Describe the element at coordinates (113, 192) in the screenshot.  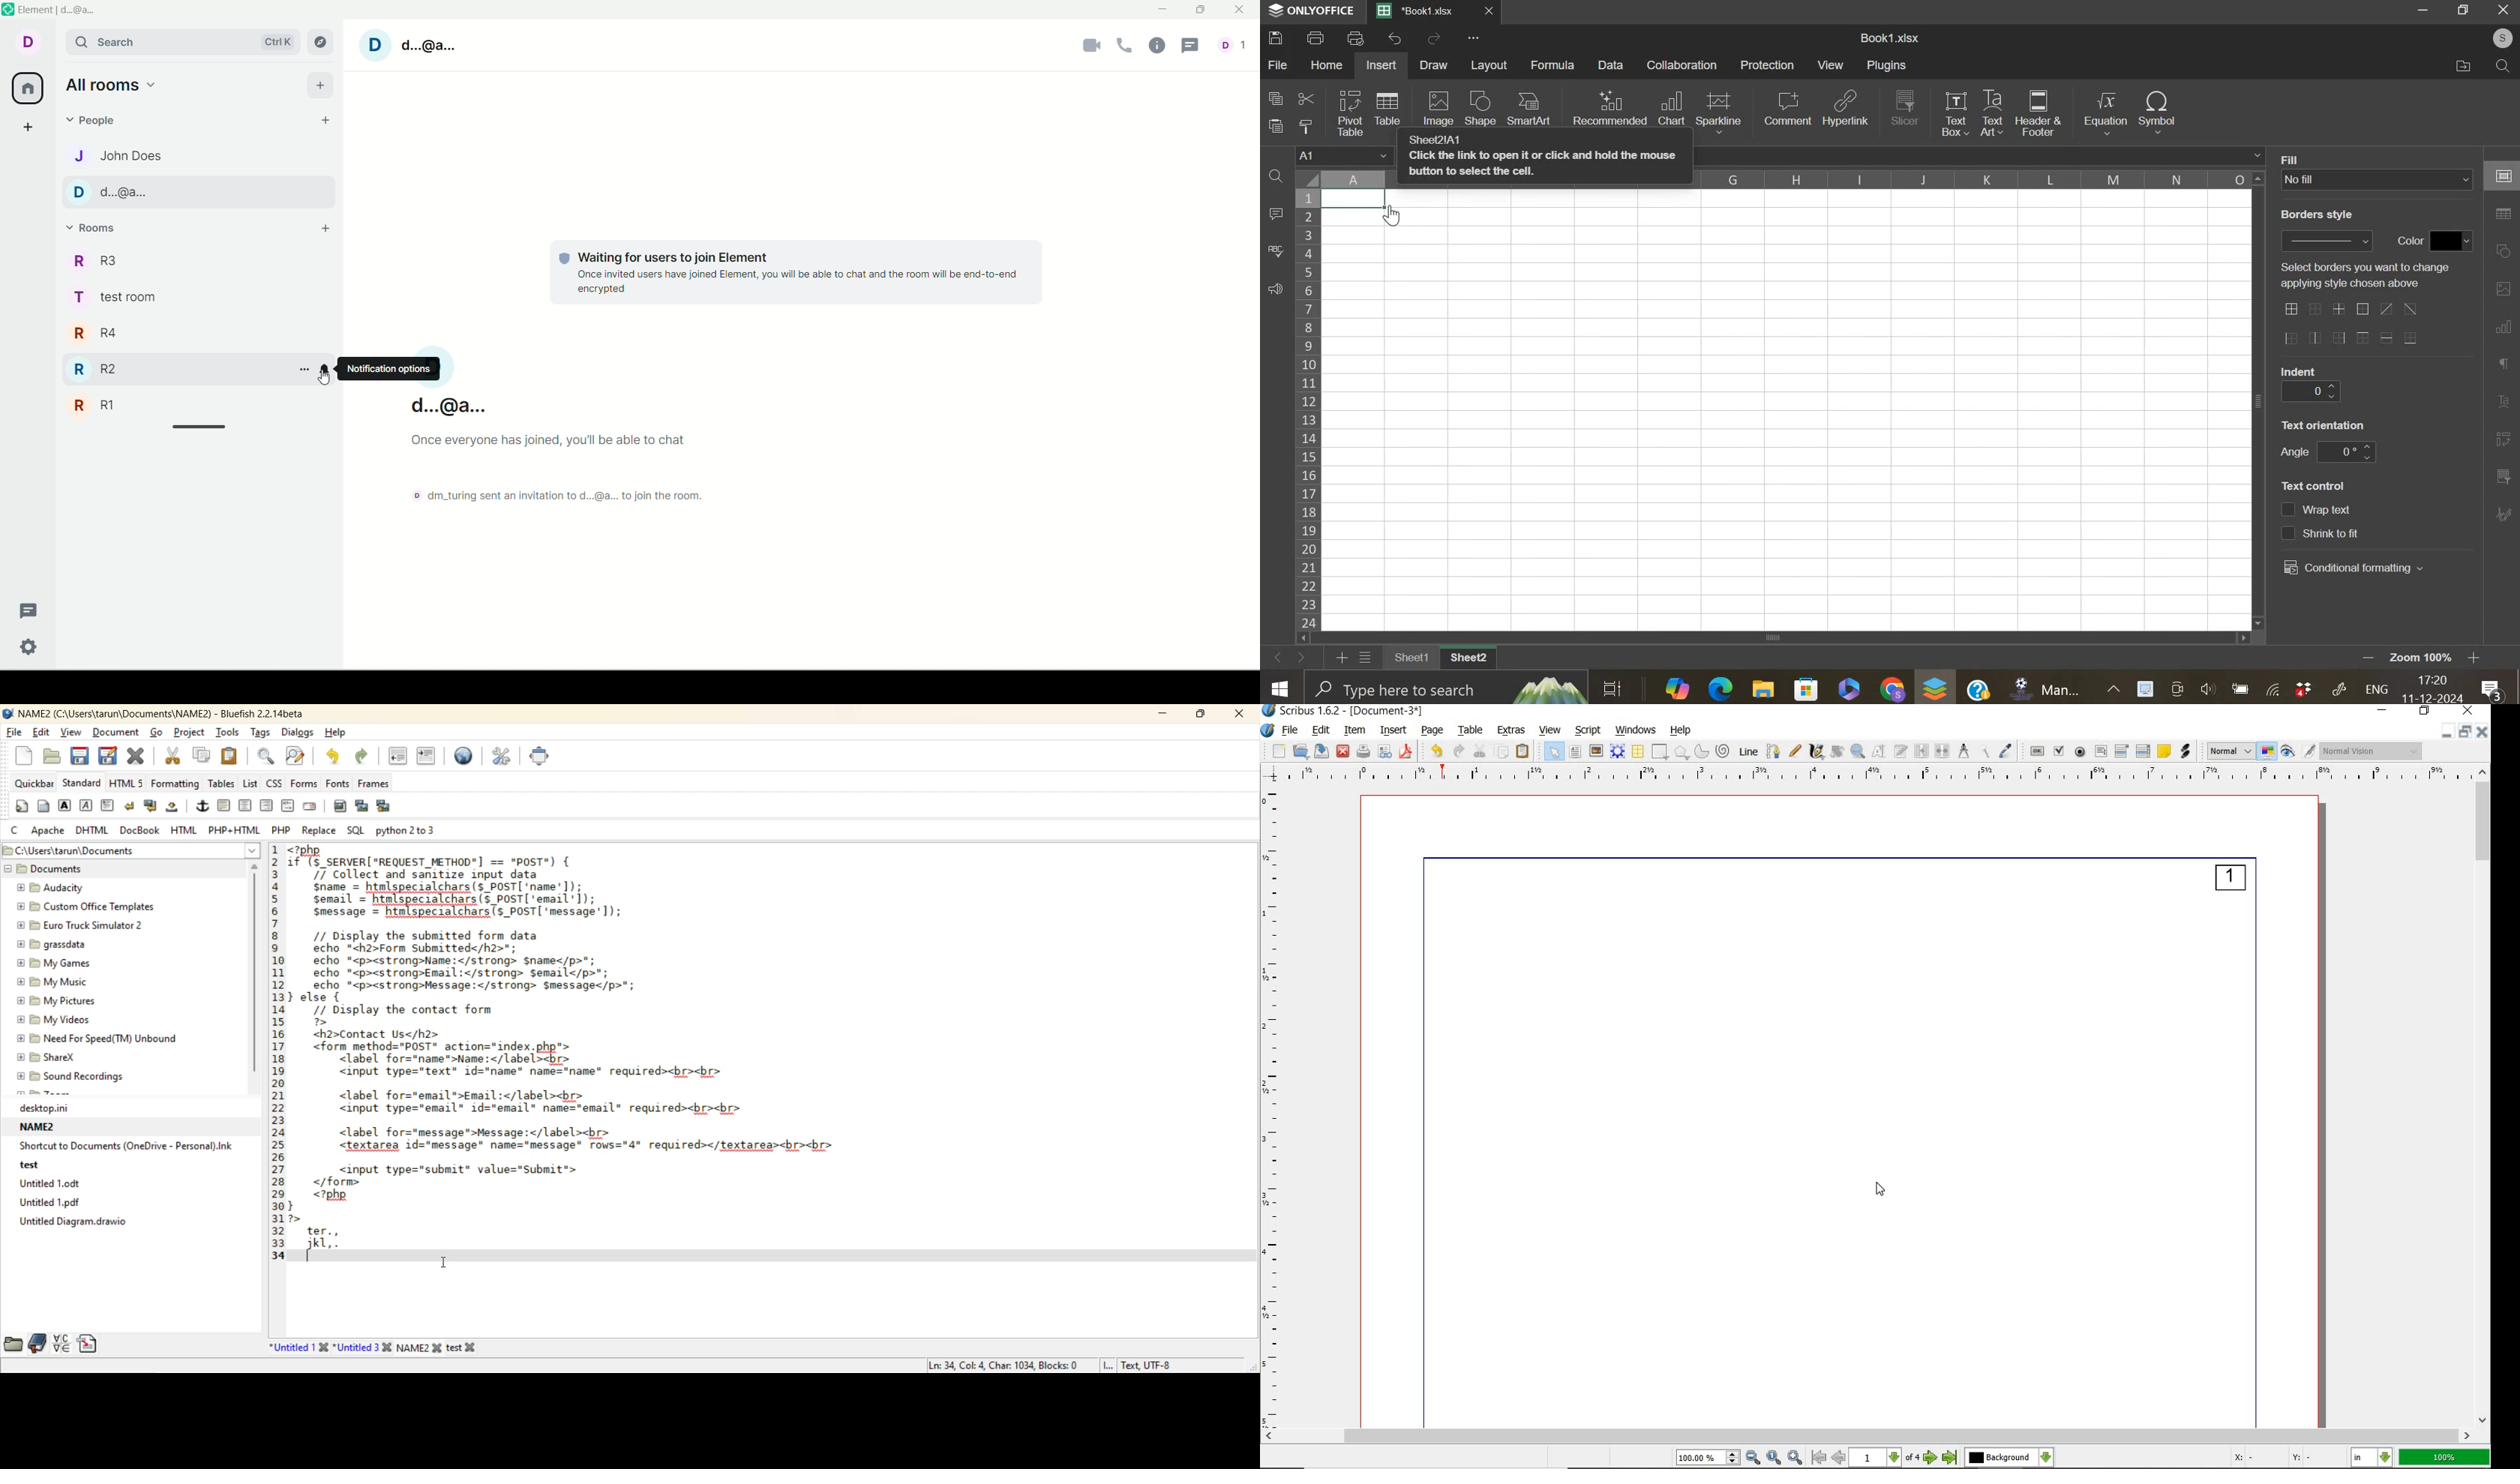
I see `account ` at that location.